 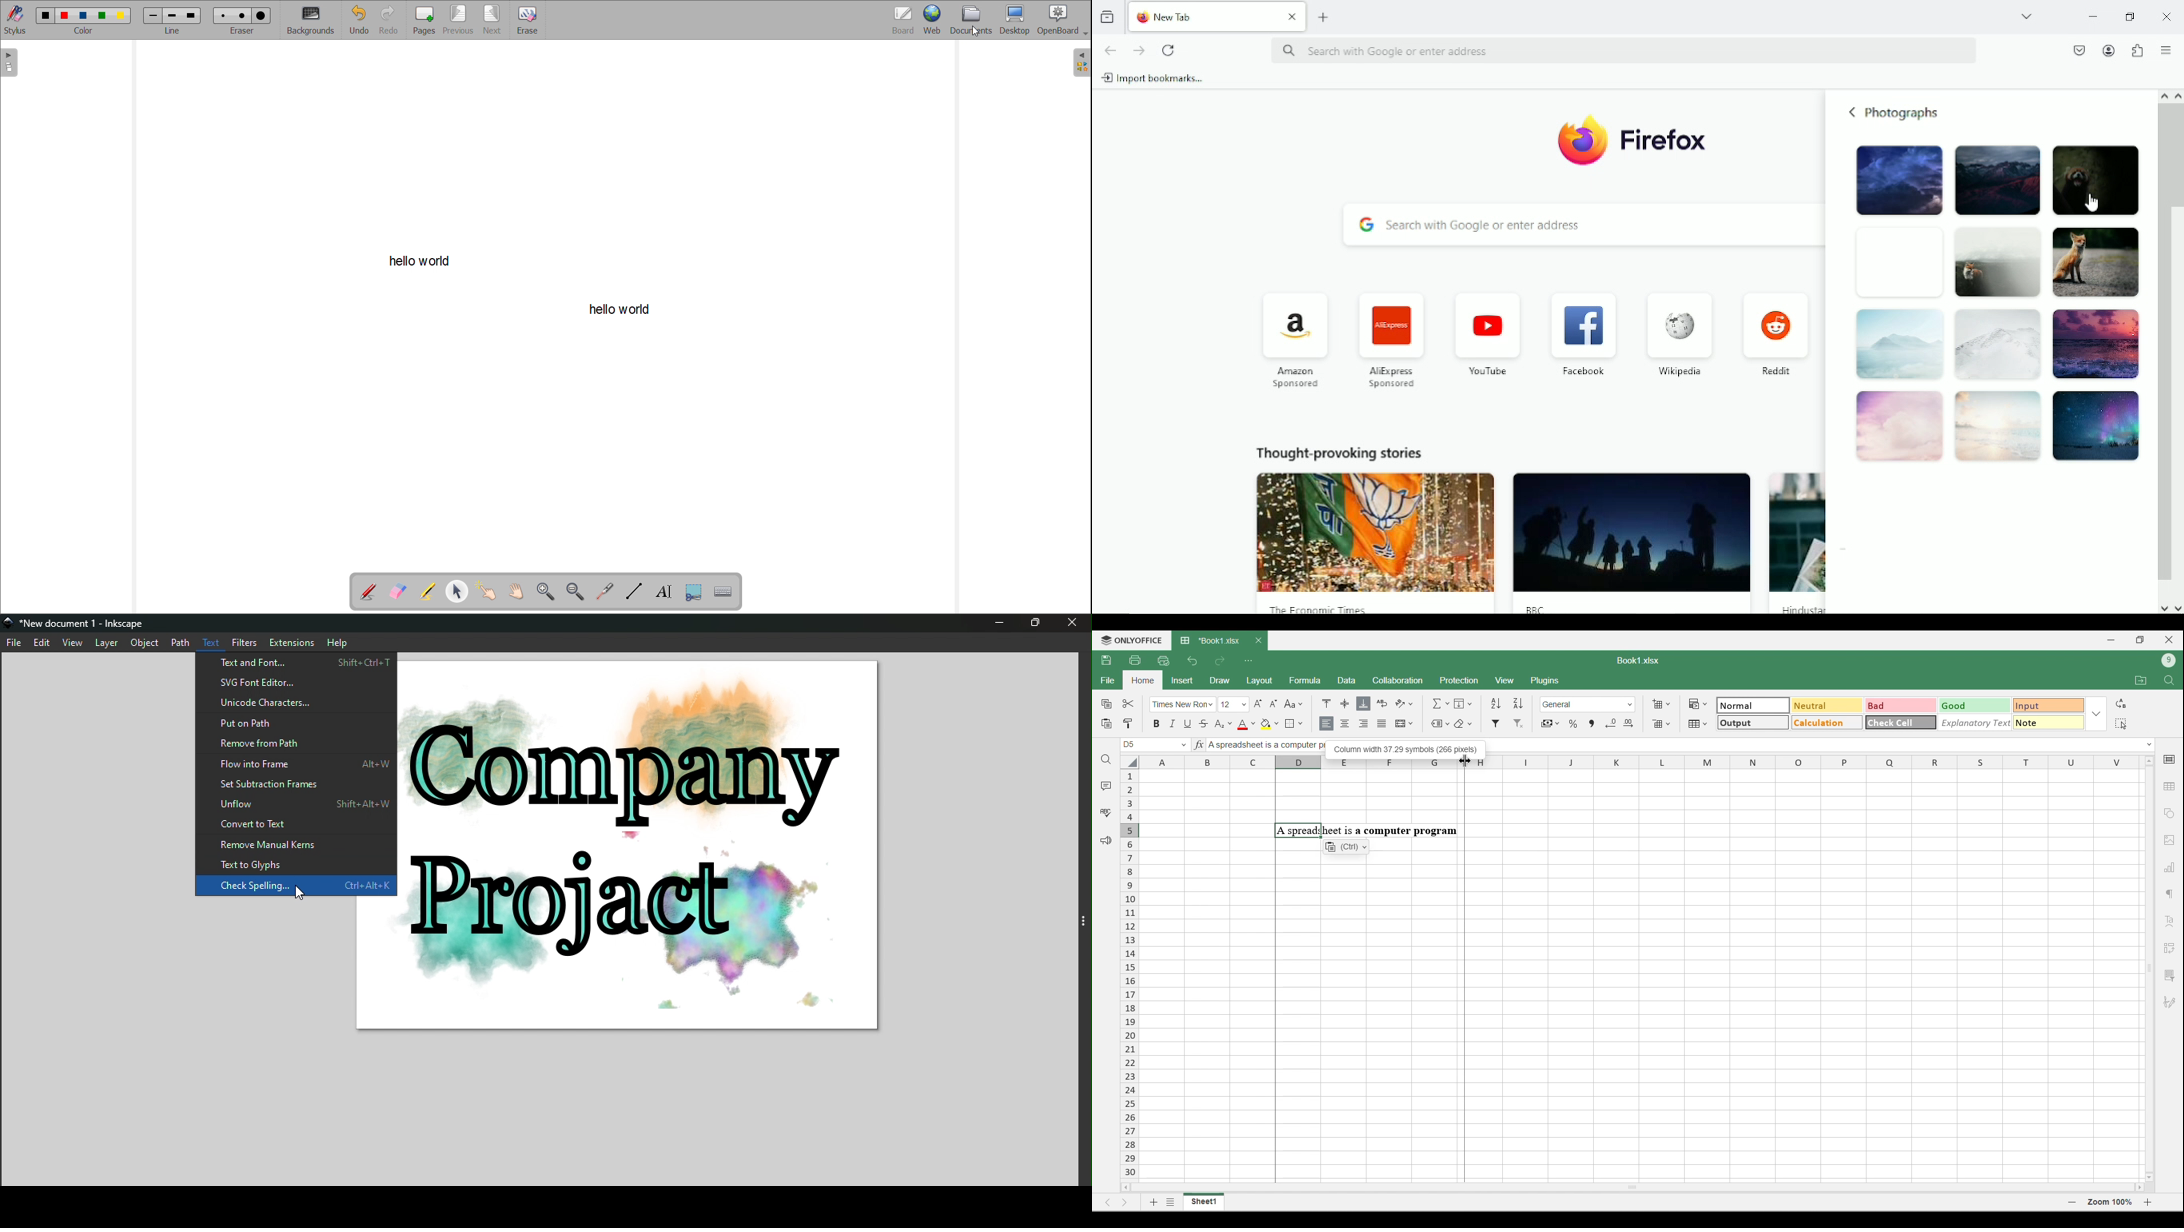 What do you see at coordinates (1459, 680) in the screenshot?
I see `Protection menu` at bounding box center [1459, 680].